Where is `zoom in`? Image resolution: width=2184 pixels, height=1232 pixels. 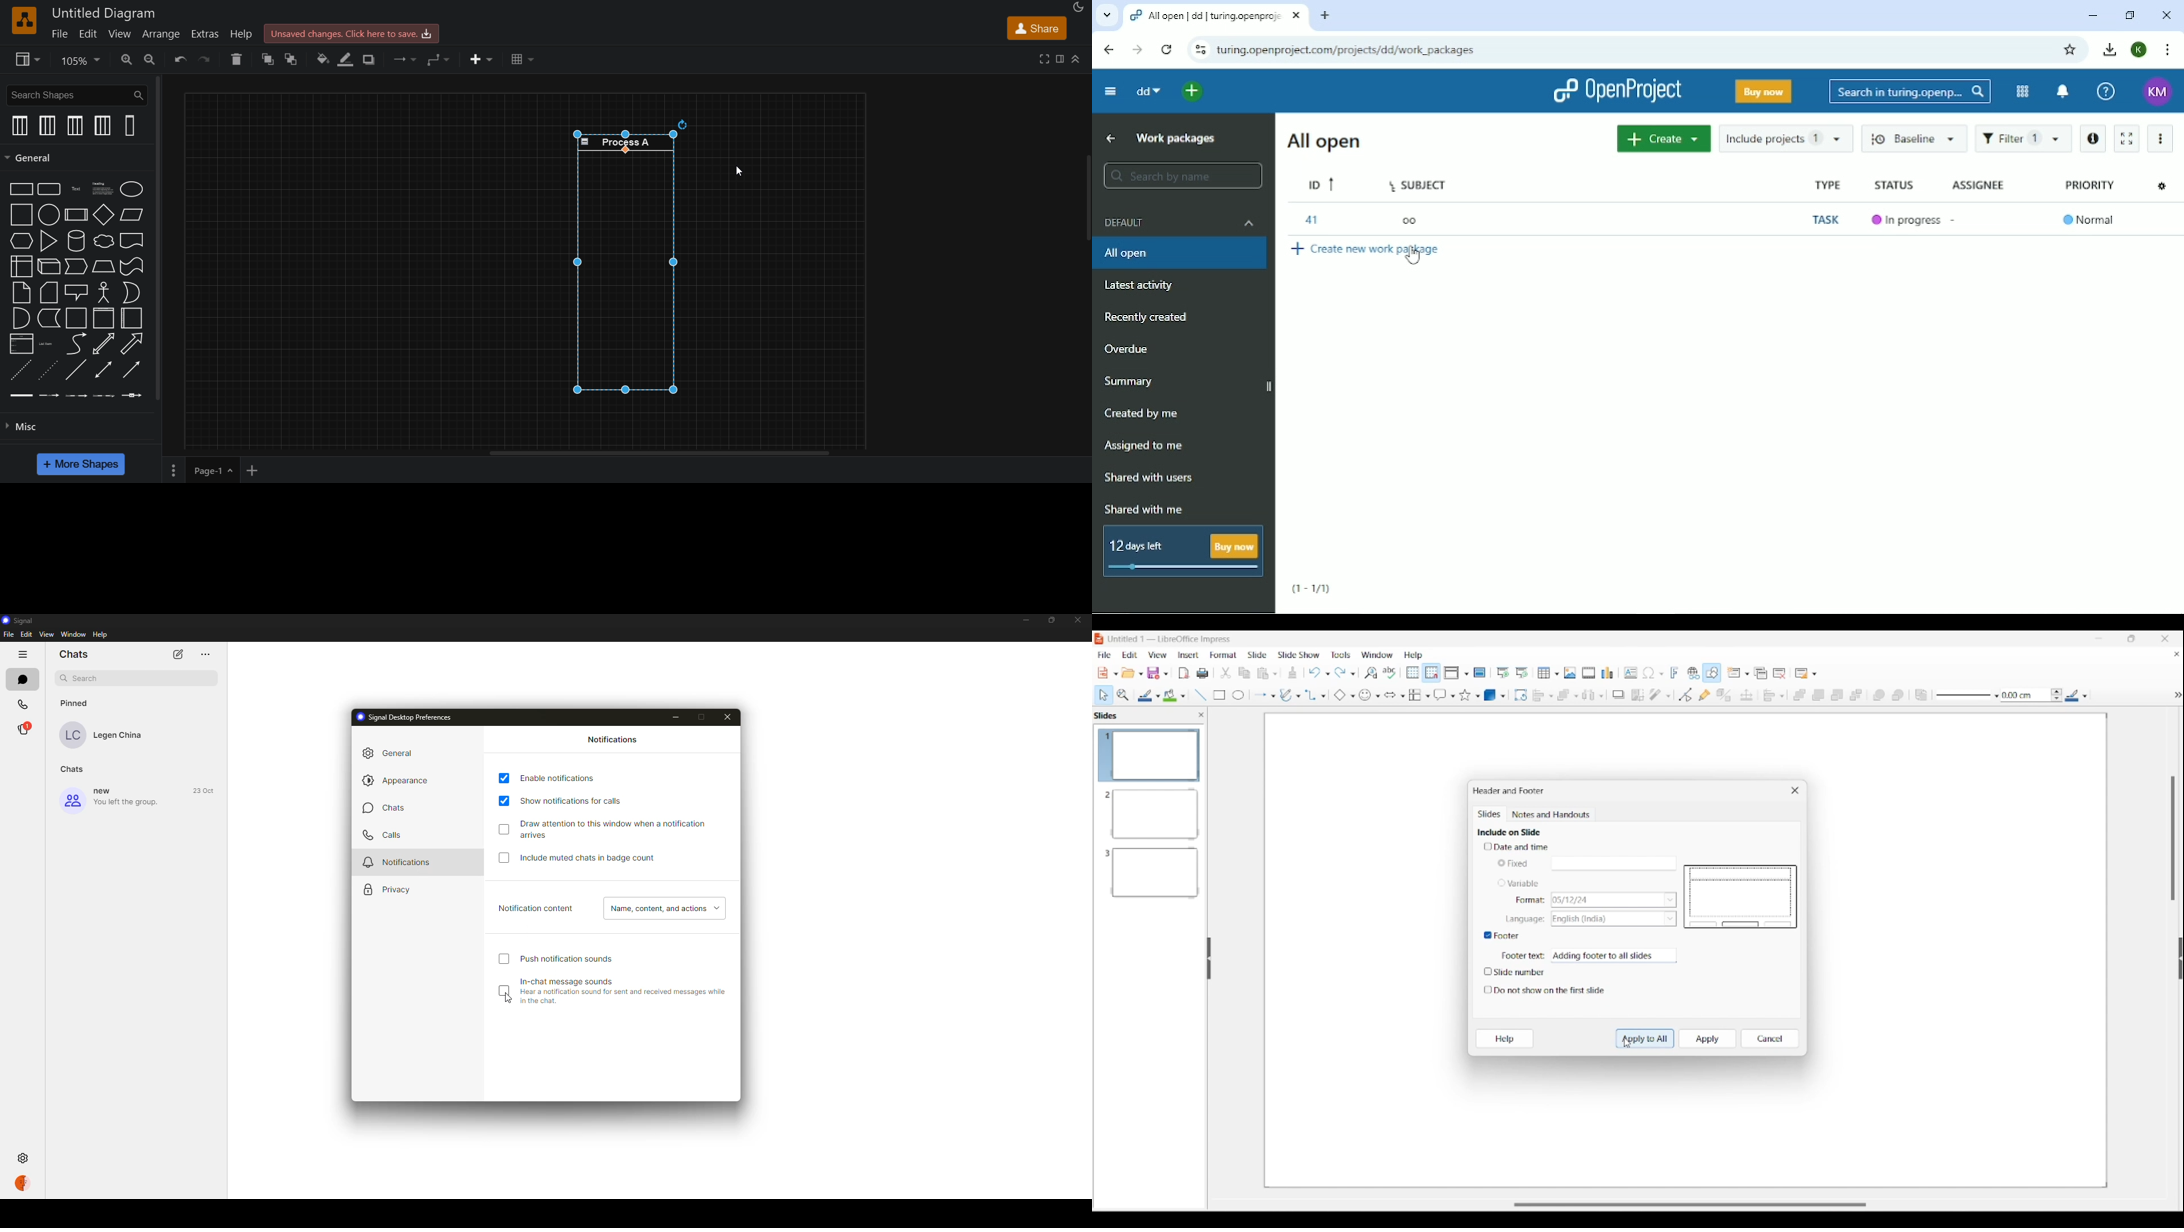 zoom in is located at coordinates (127, 60).